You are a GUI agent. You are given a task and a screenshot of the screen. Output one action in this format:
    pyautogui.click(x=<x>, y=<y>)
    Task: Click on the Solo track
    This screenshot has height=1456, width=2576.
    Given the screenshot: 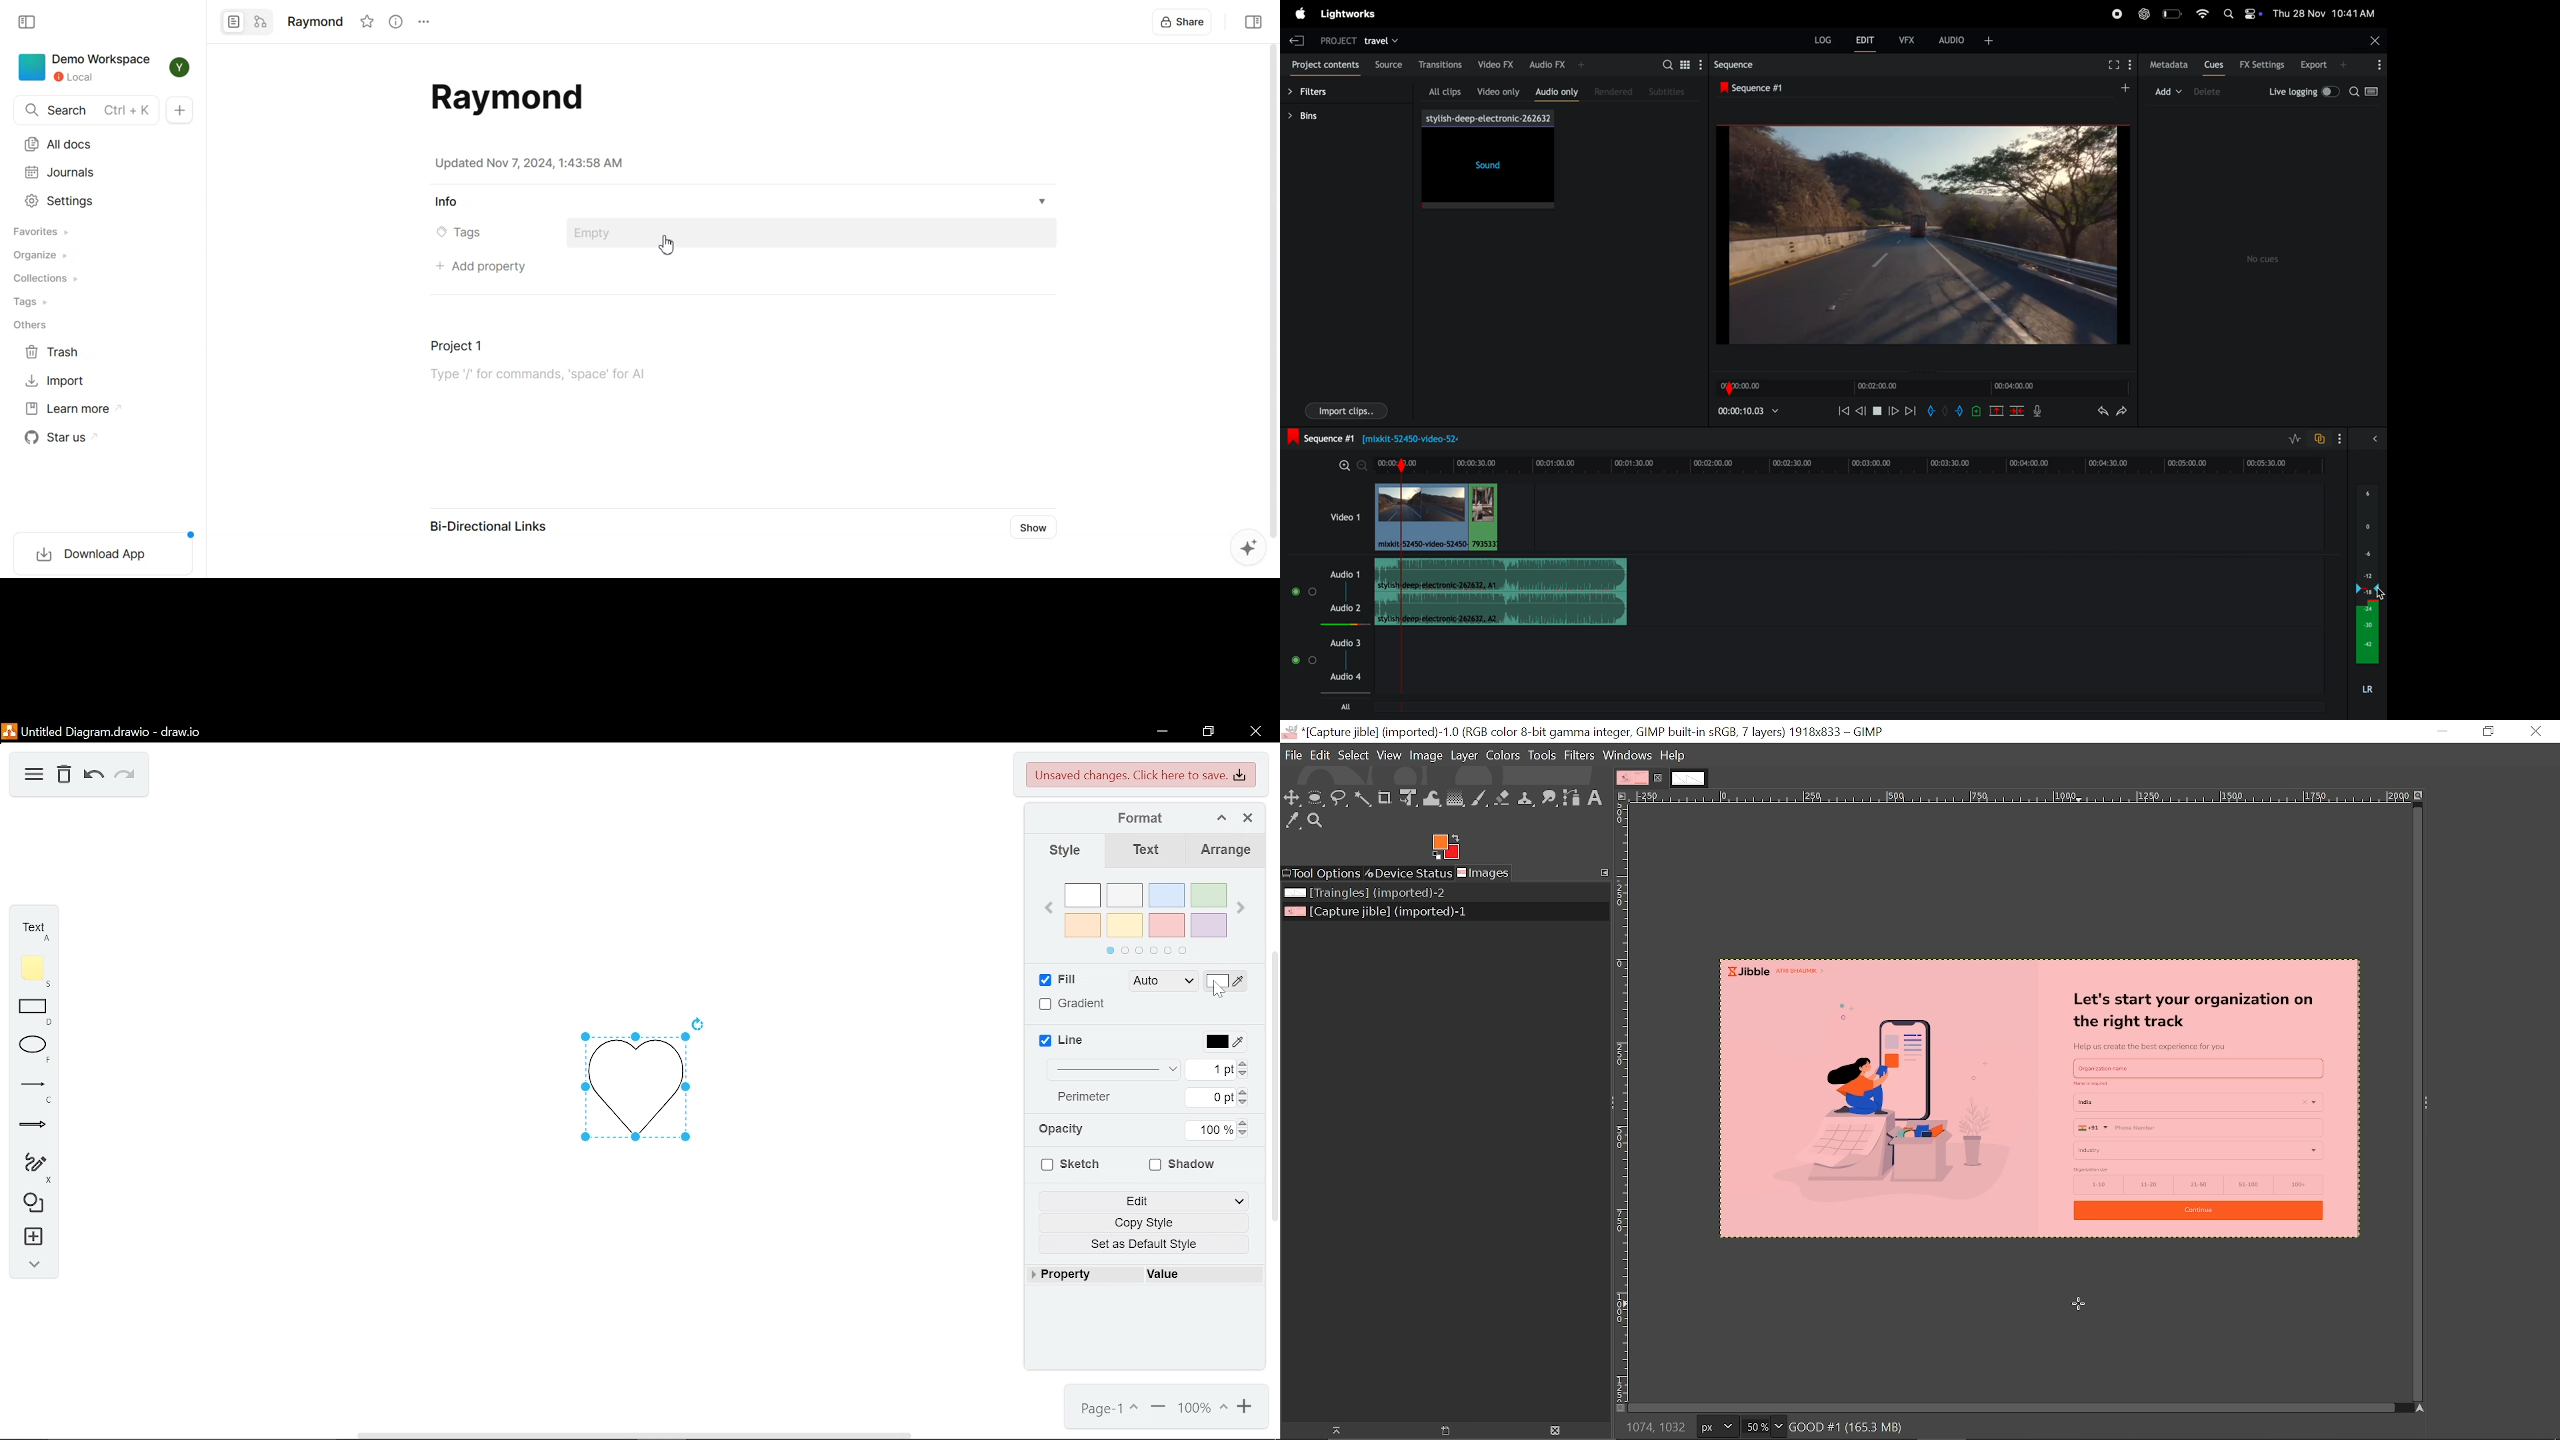 What is the action you would take?
    pyautogui.click(x=1316, y=593)
    